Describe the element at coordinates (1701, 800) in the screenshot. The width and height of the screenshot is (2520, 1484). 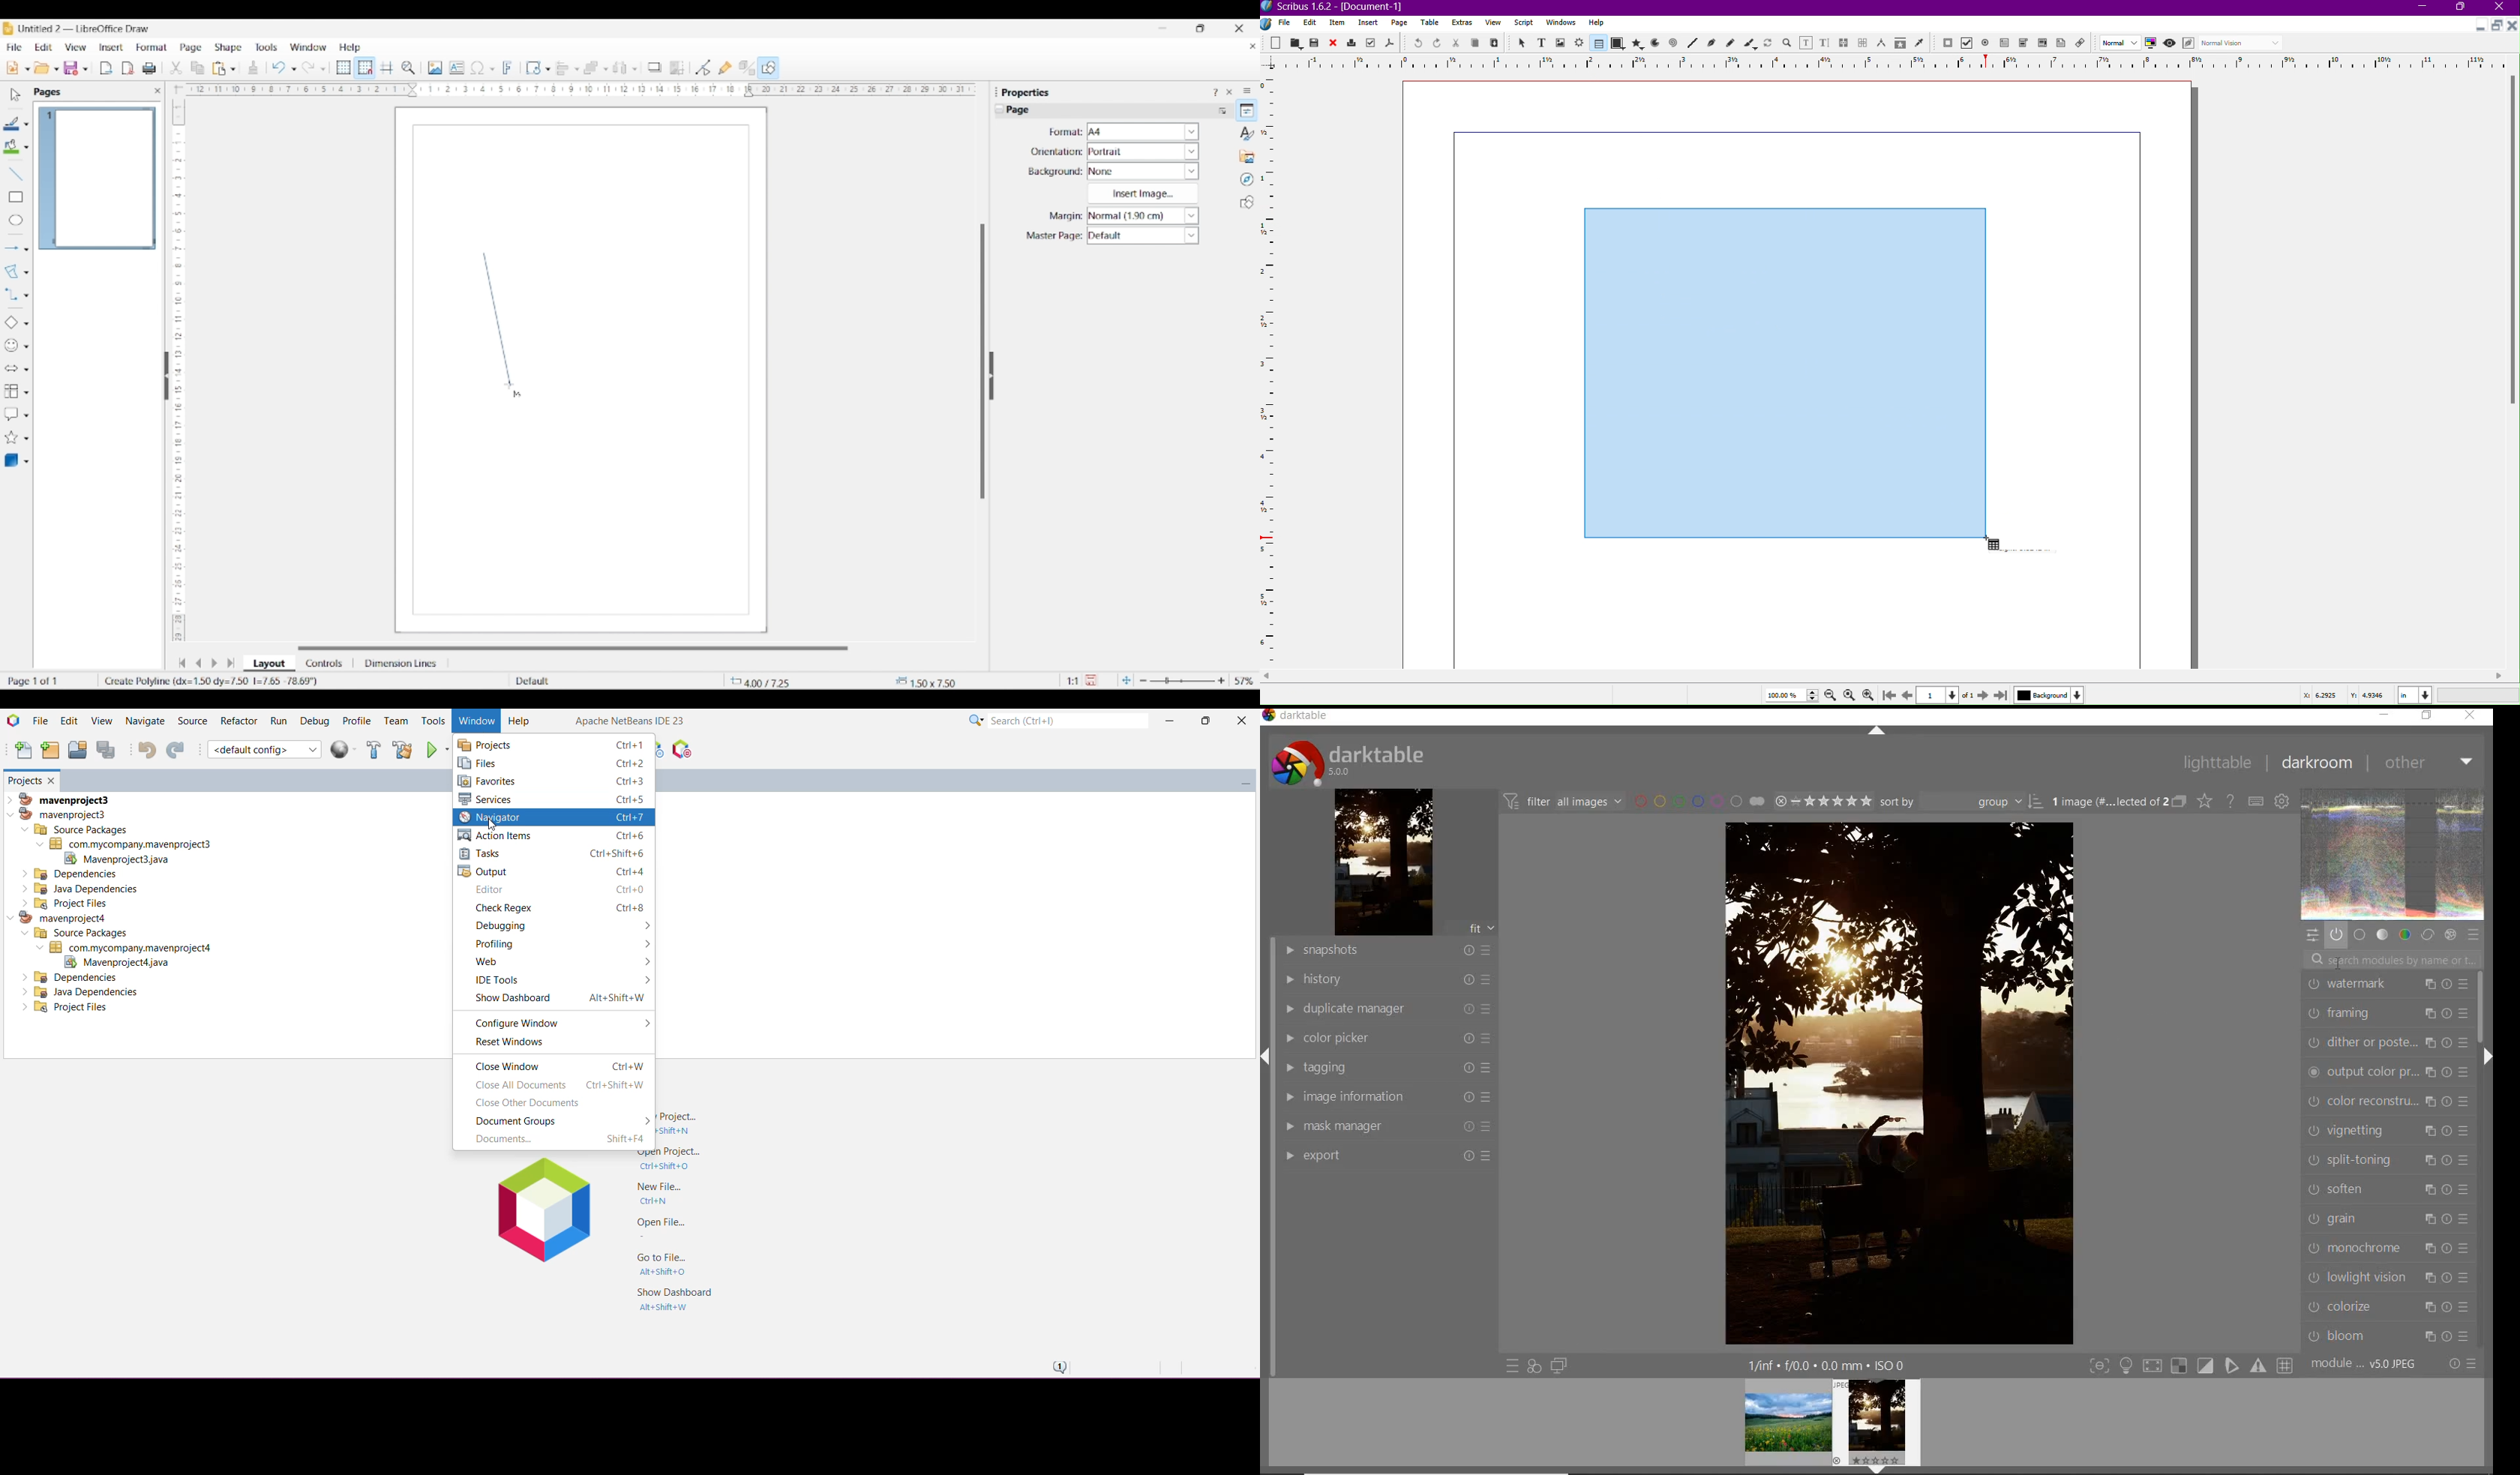
I see `filter by image color label` at that location.